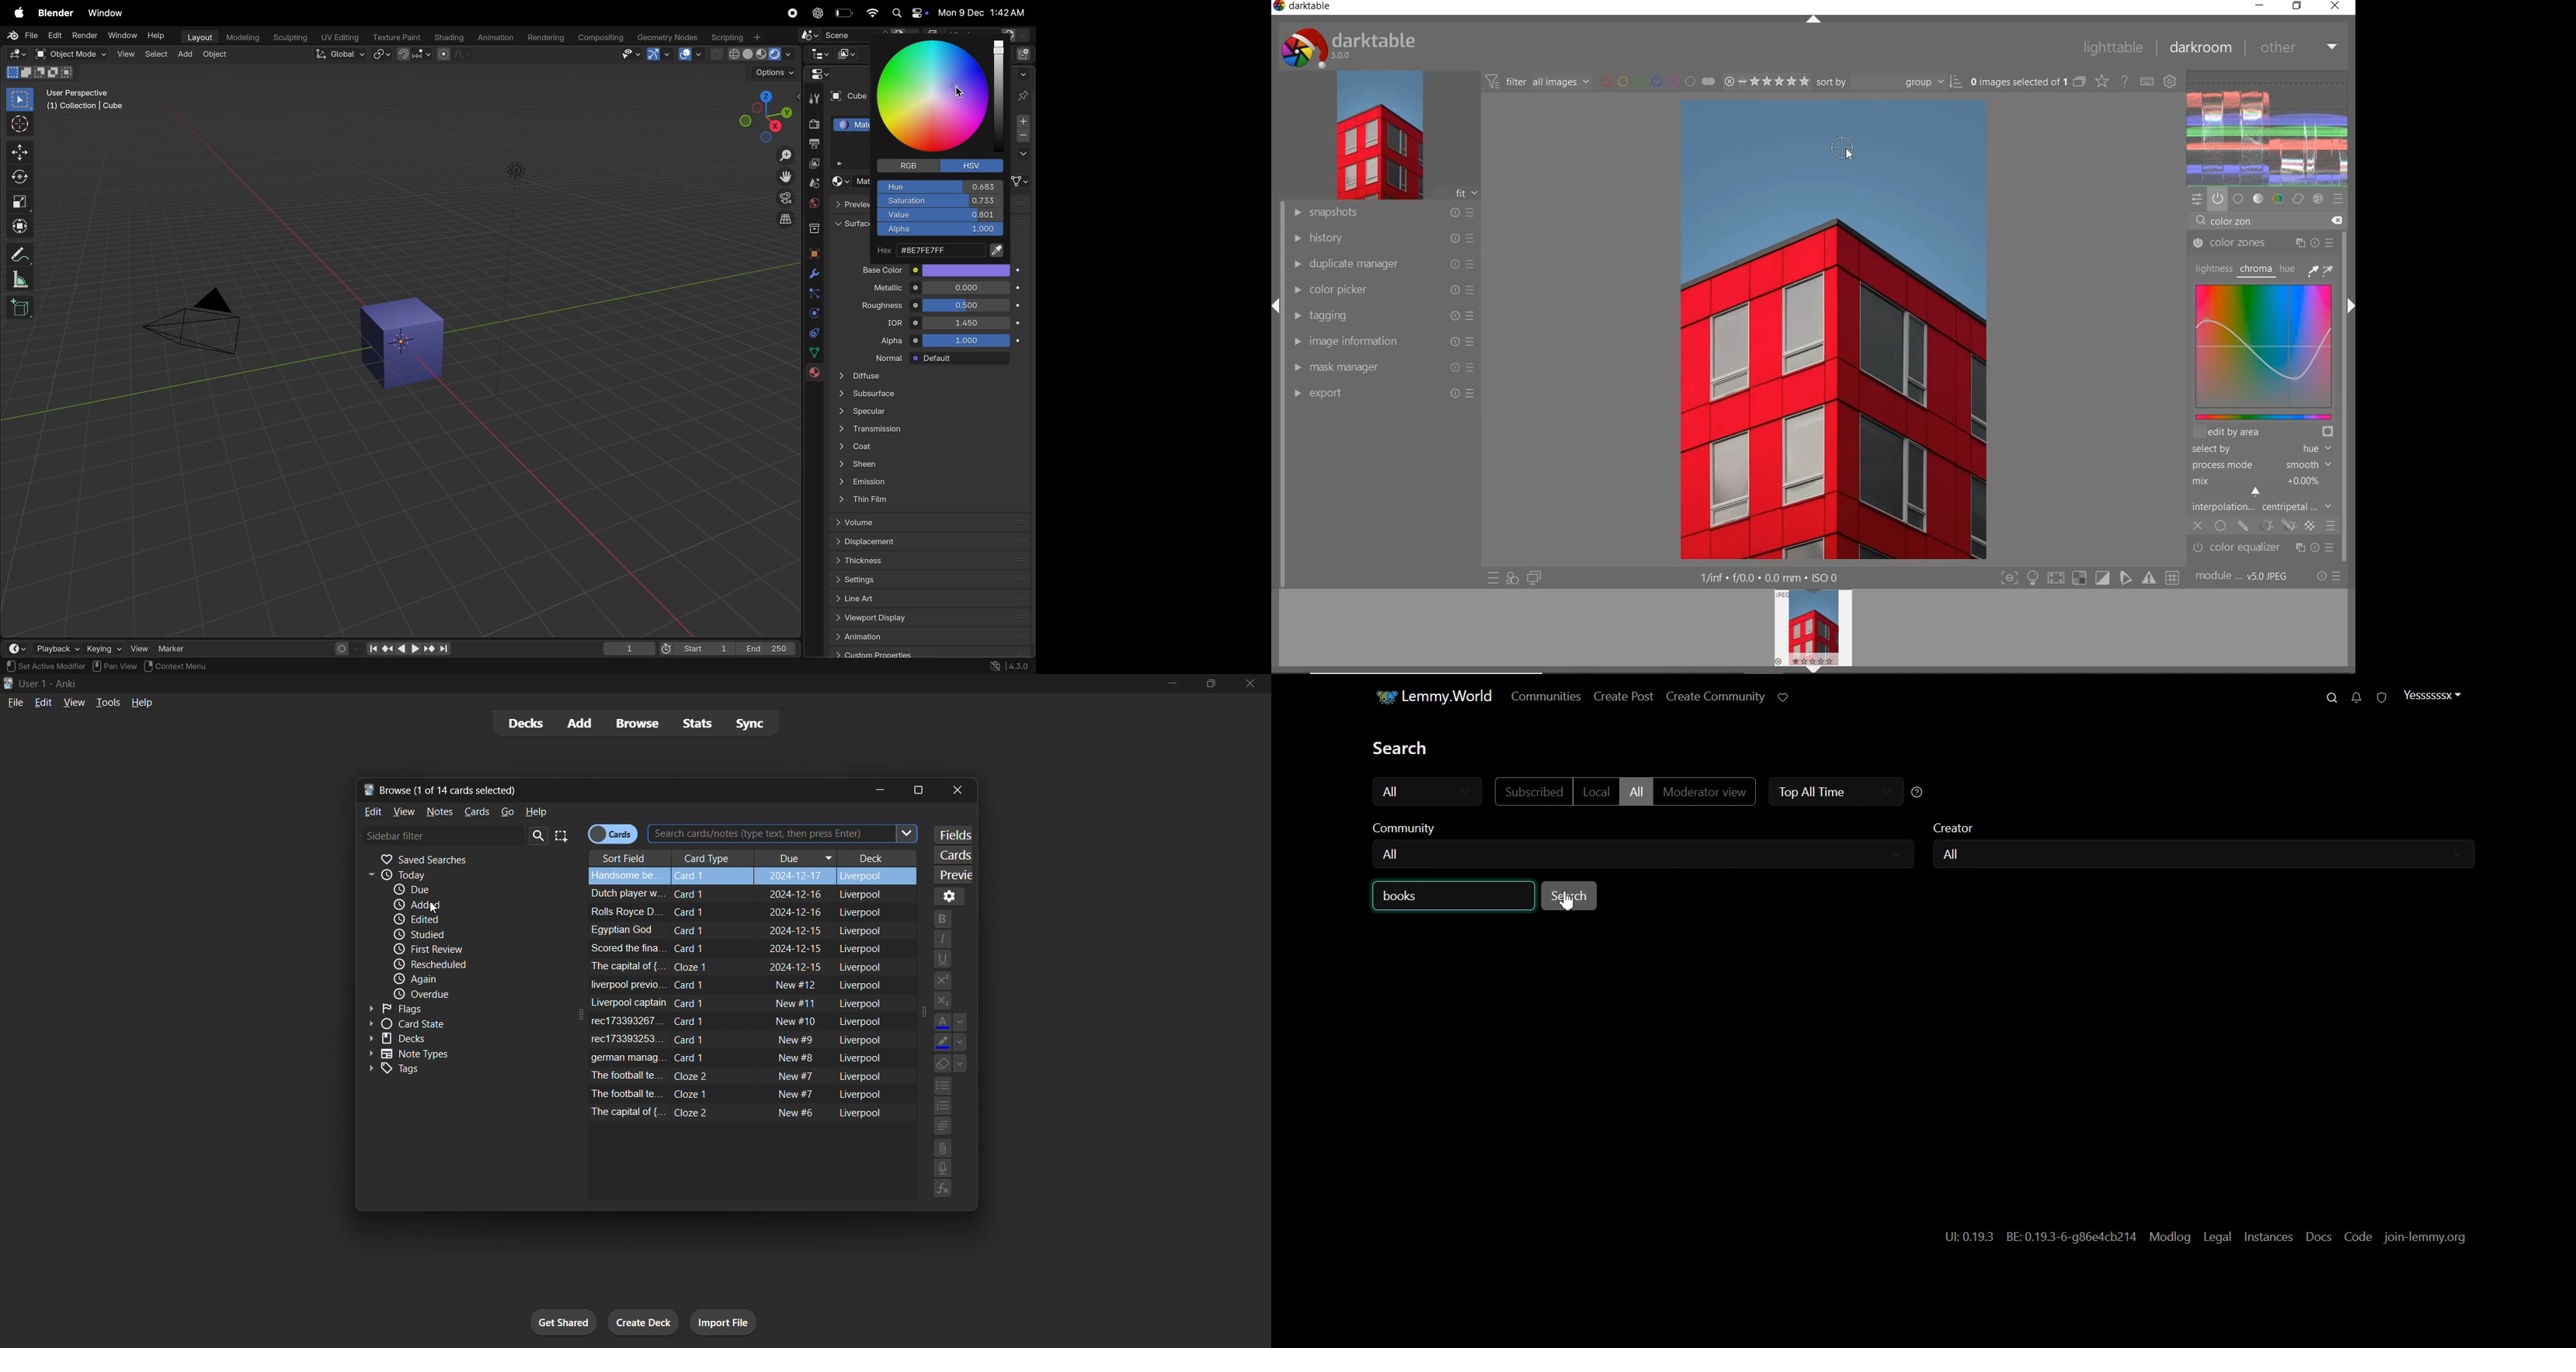  I want to click on cursor, so click(961, 92).